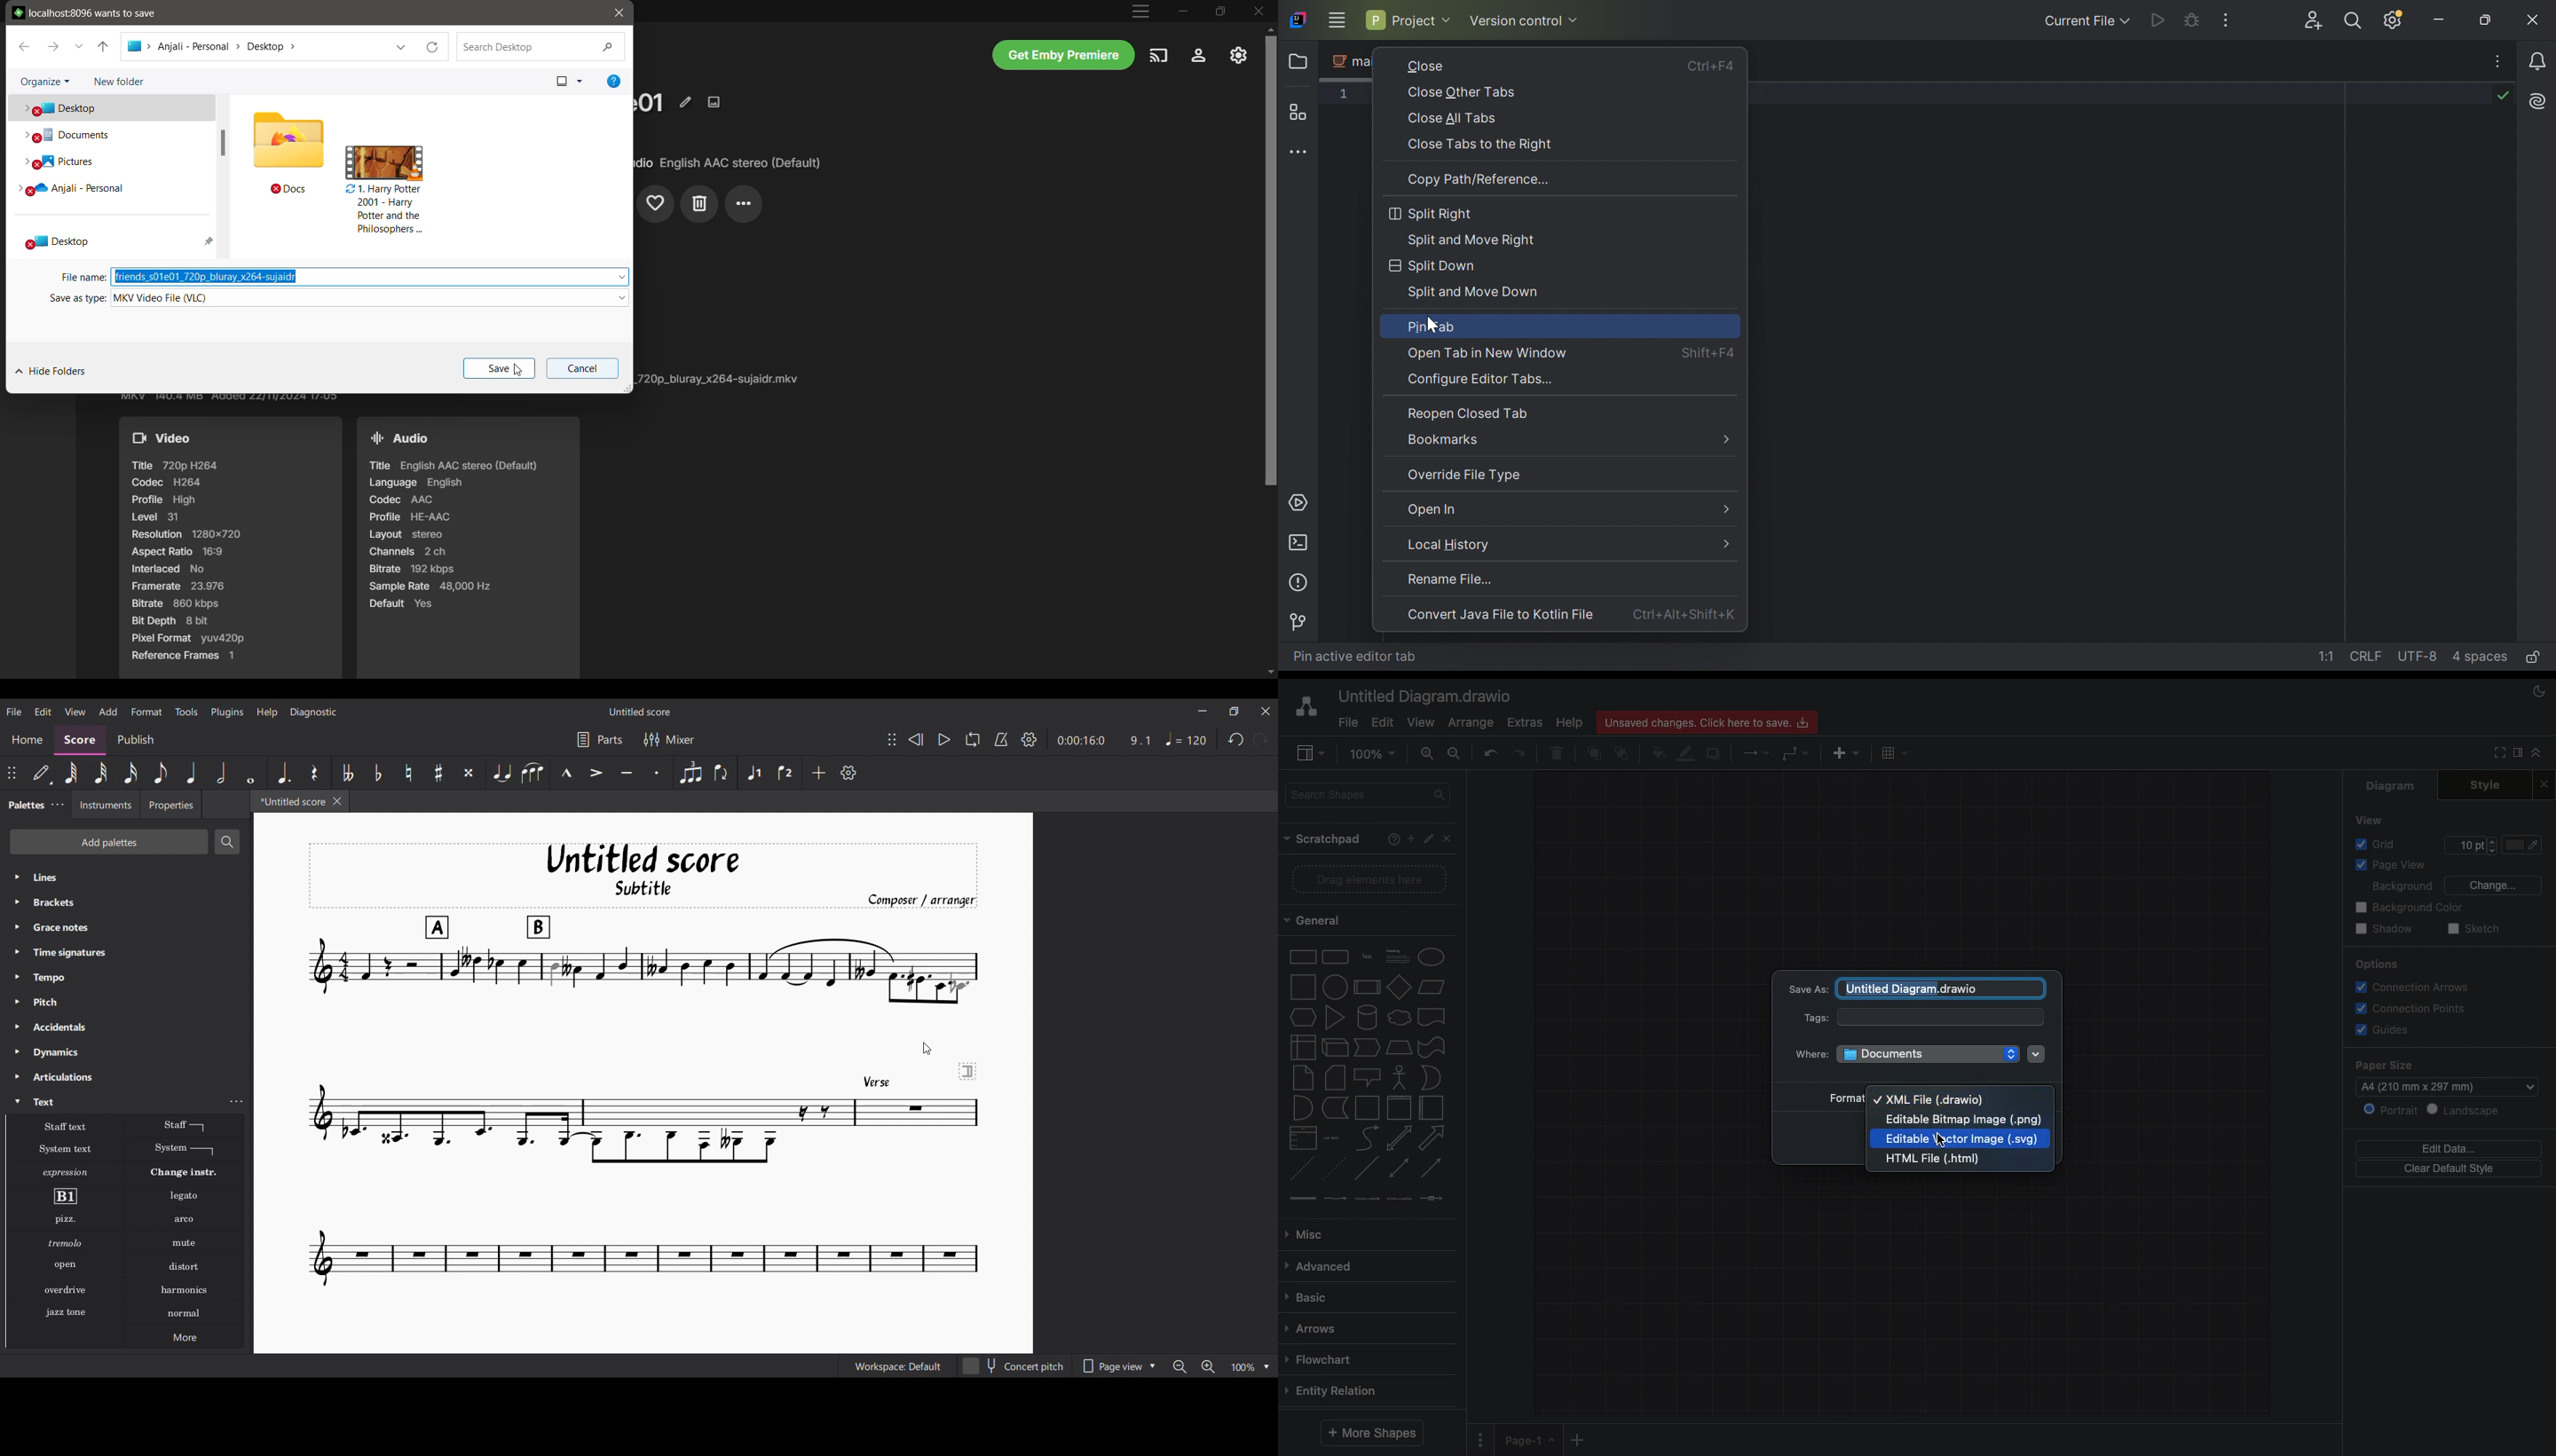 This screenshot has height=1456, width=2576. Describe the element at coordinates (2471, 1109) in the screenshot. I see `Landscape` at that location.